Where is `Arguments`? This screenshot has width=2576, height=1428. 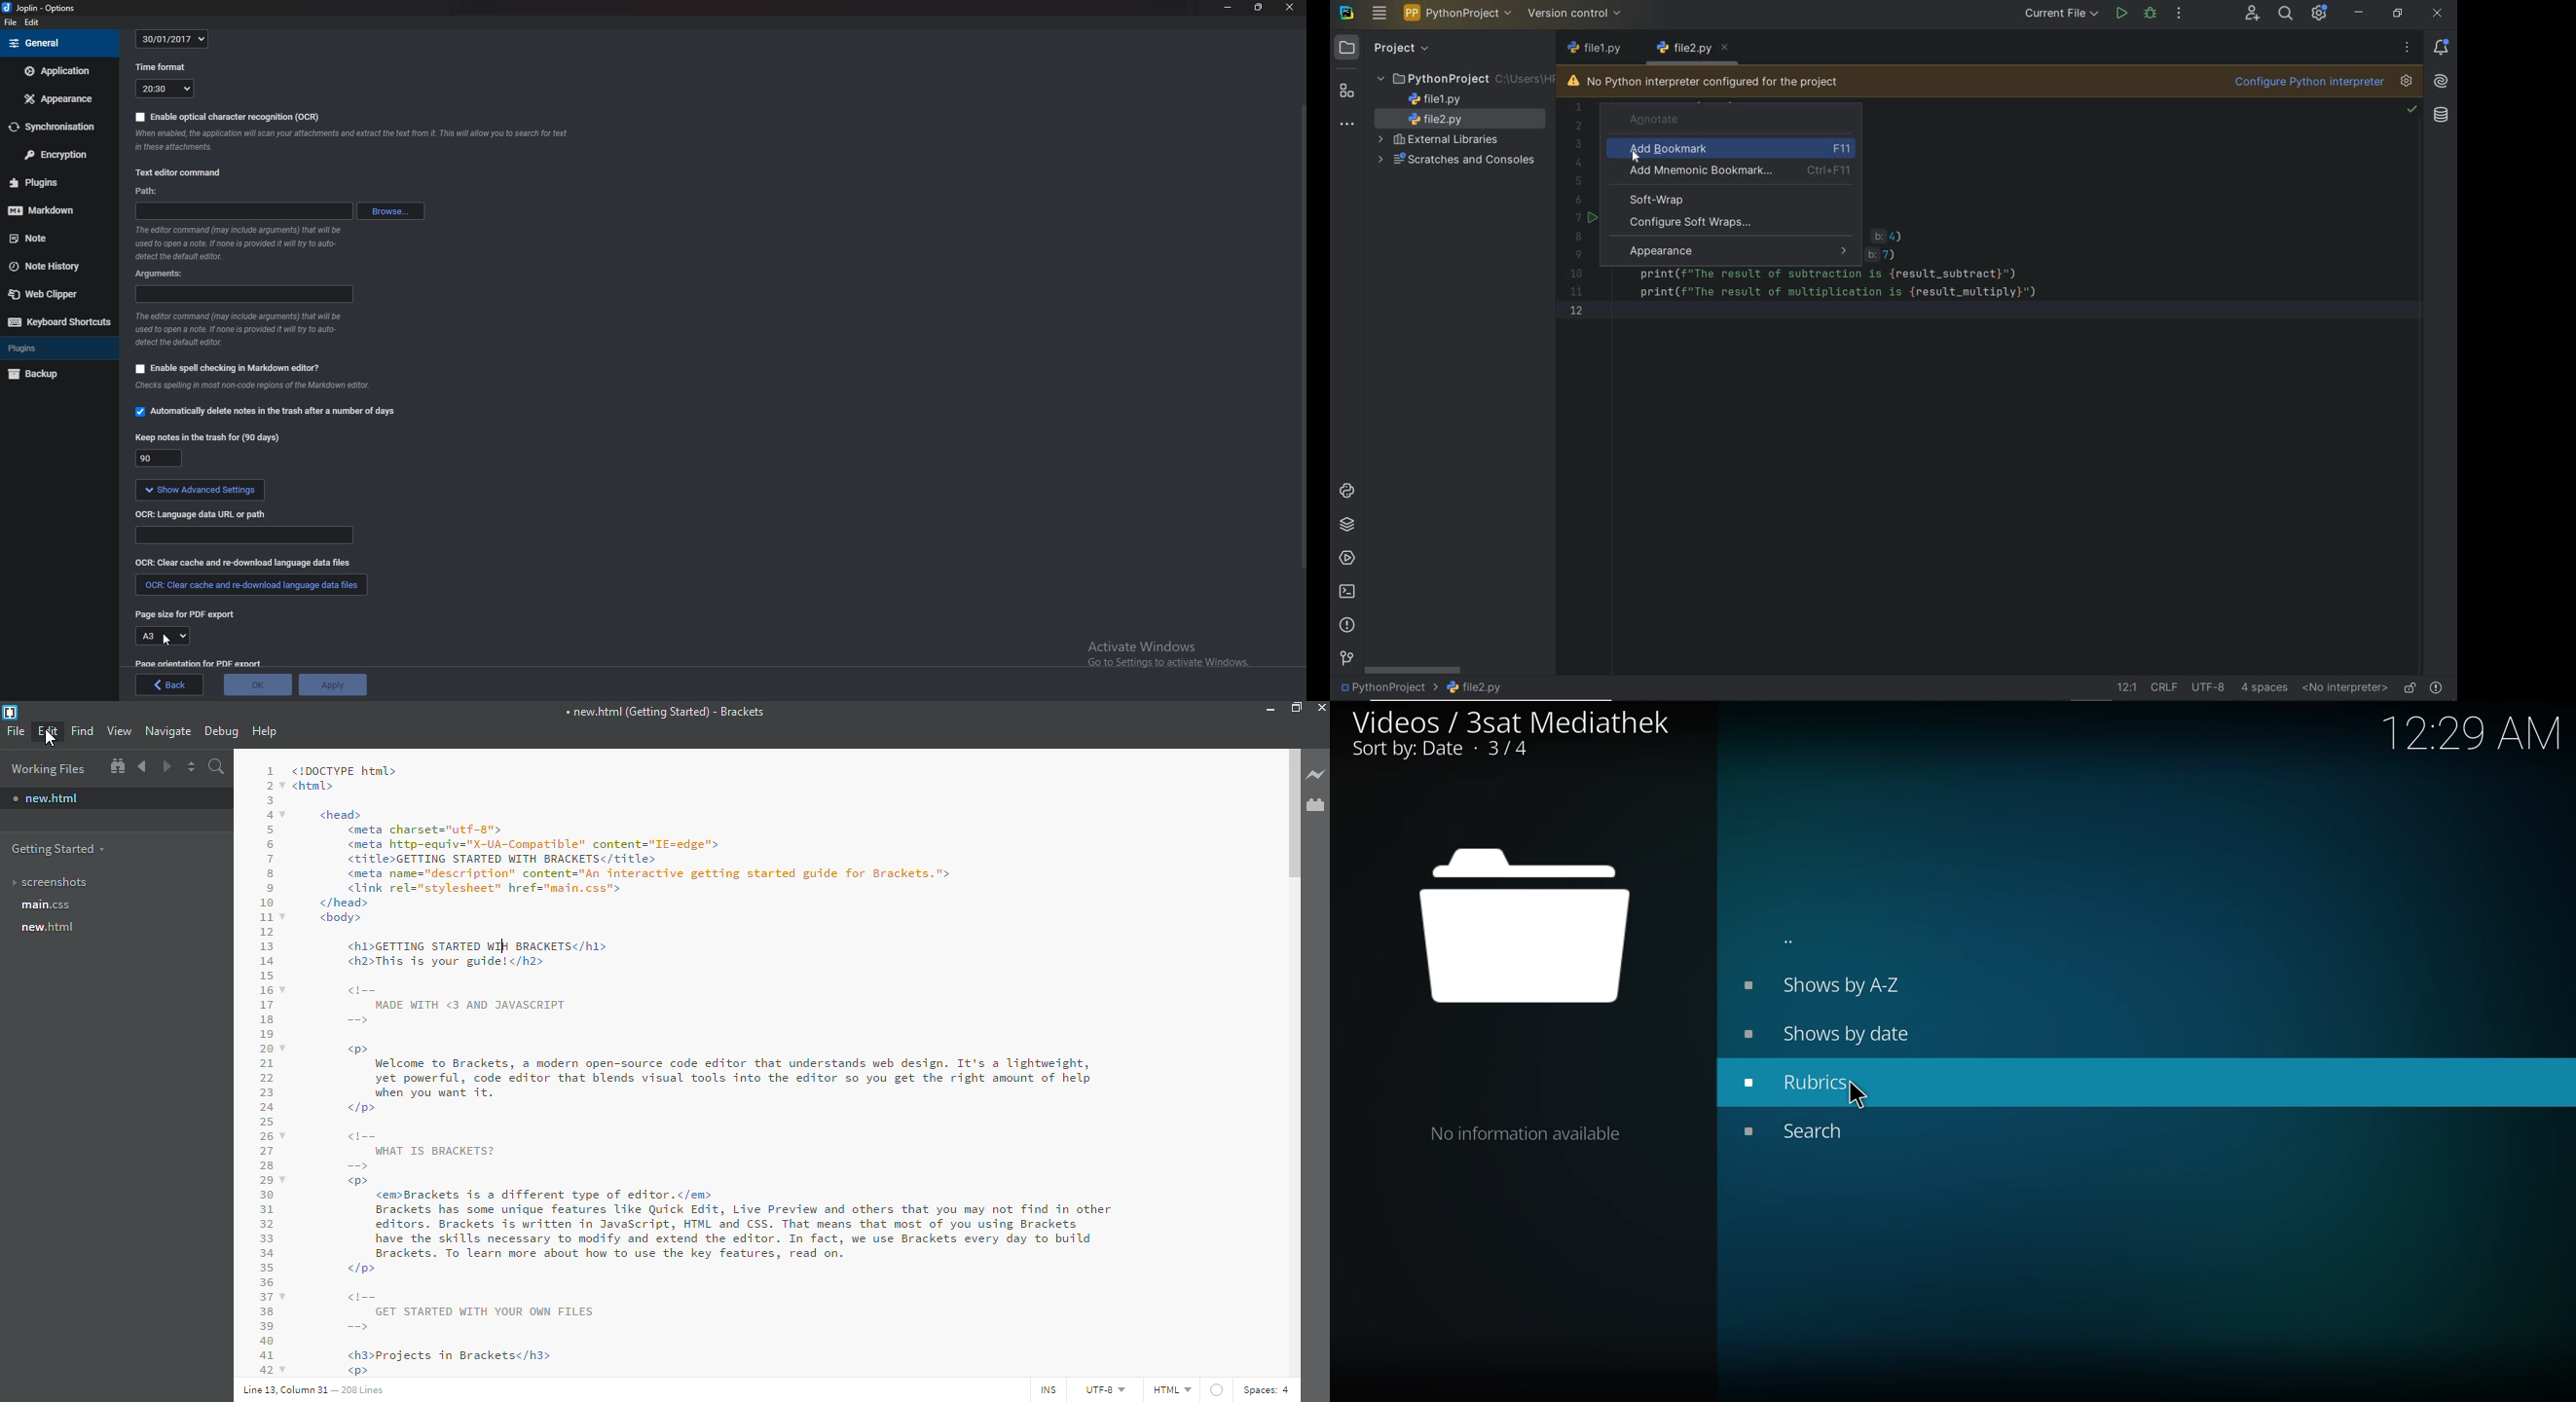 Arguments is located at coordinates (245, 295).